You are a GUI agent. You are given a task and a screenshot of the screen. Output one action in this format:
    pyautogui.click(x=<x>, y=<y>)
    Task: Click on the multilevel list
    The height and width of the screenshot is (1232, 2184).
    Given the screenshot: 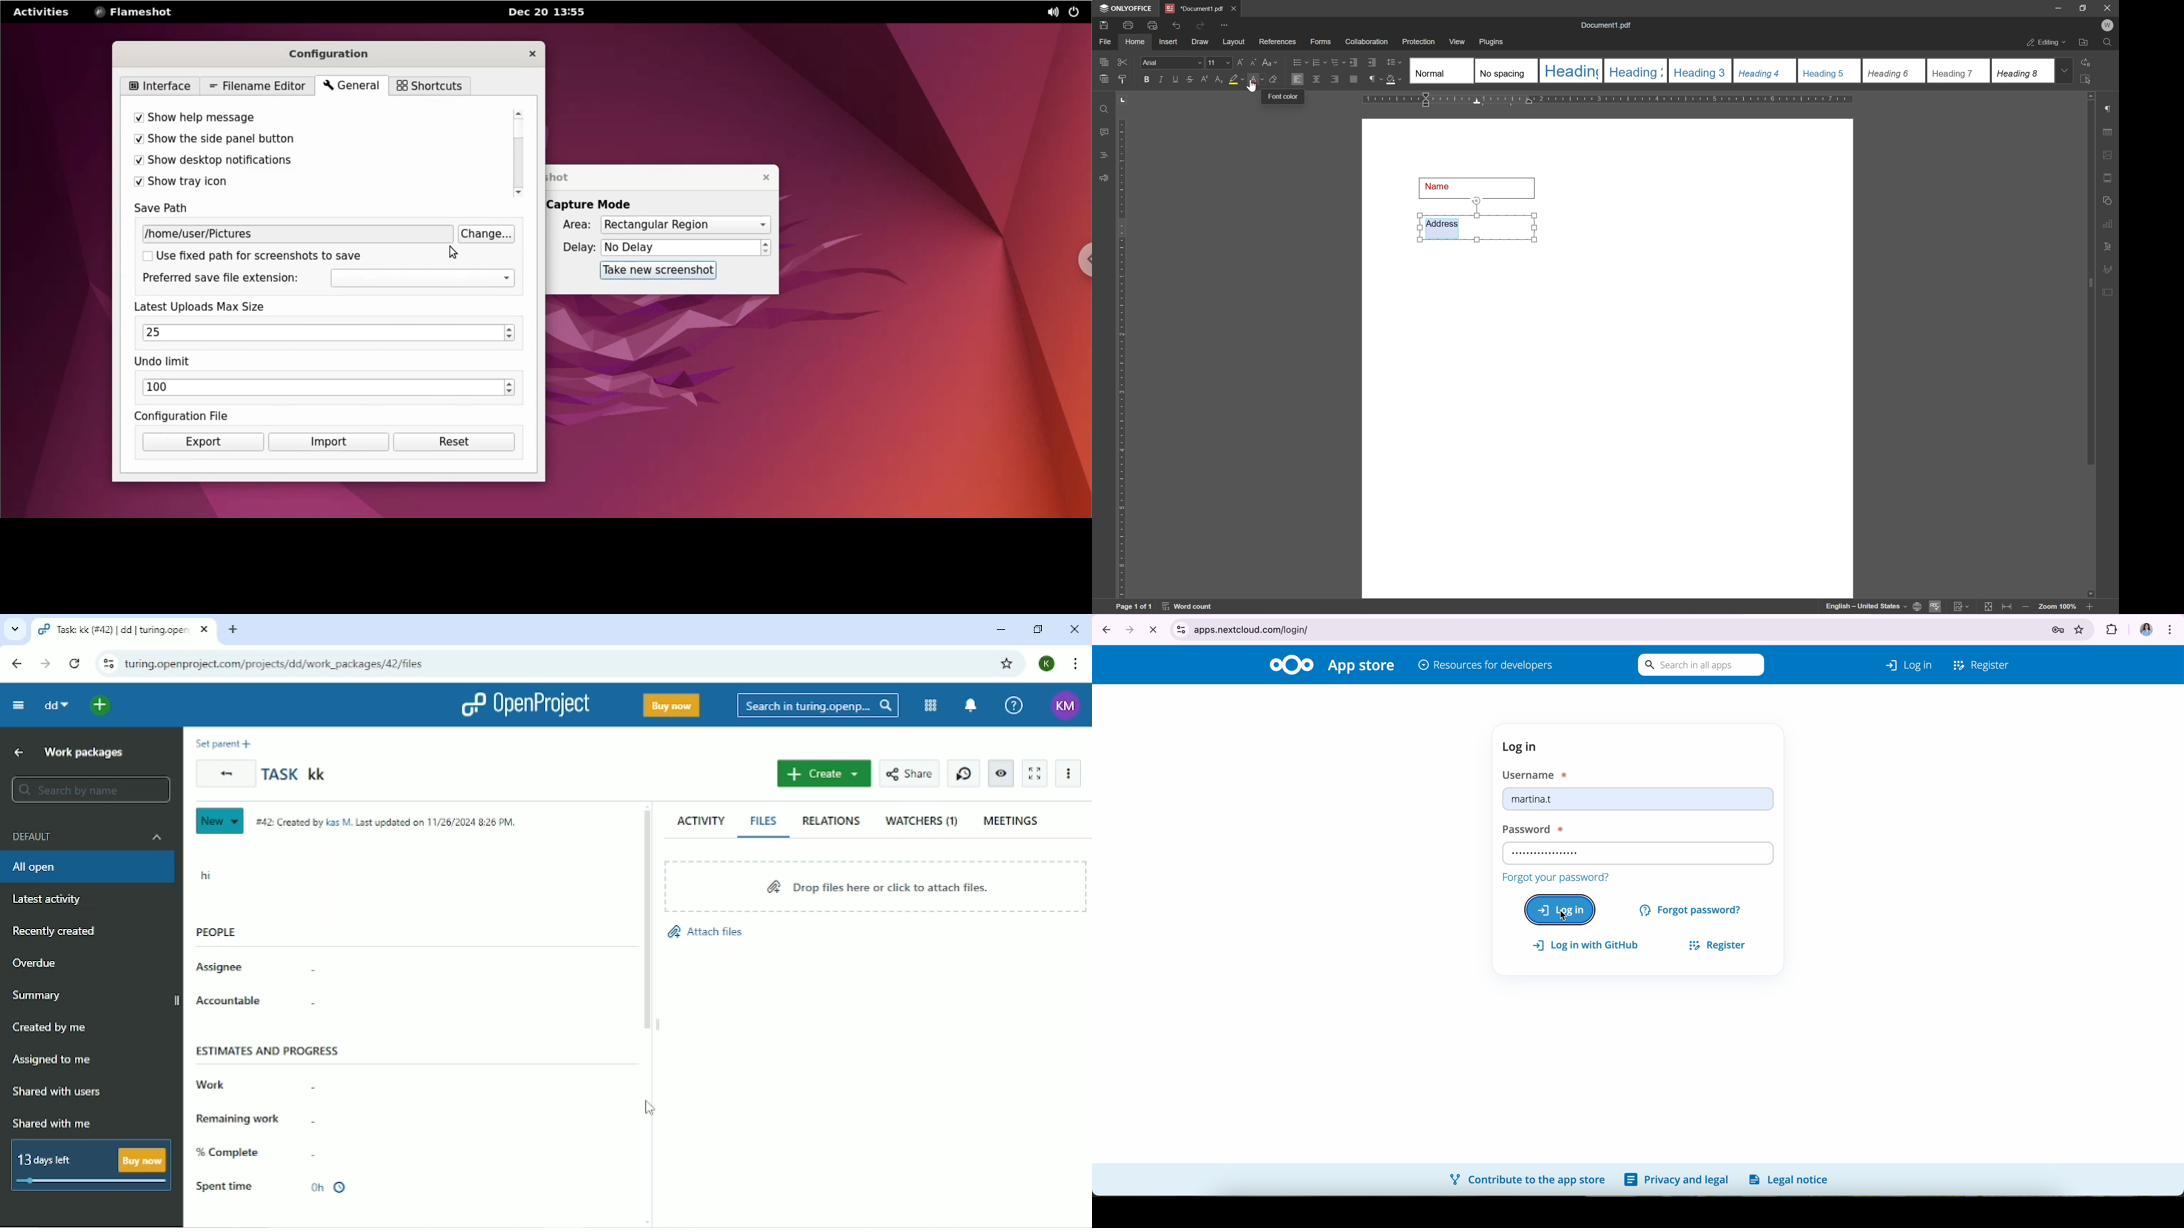 What is the action you would take?
    pyautogui.click(x=1336, y=63)
    